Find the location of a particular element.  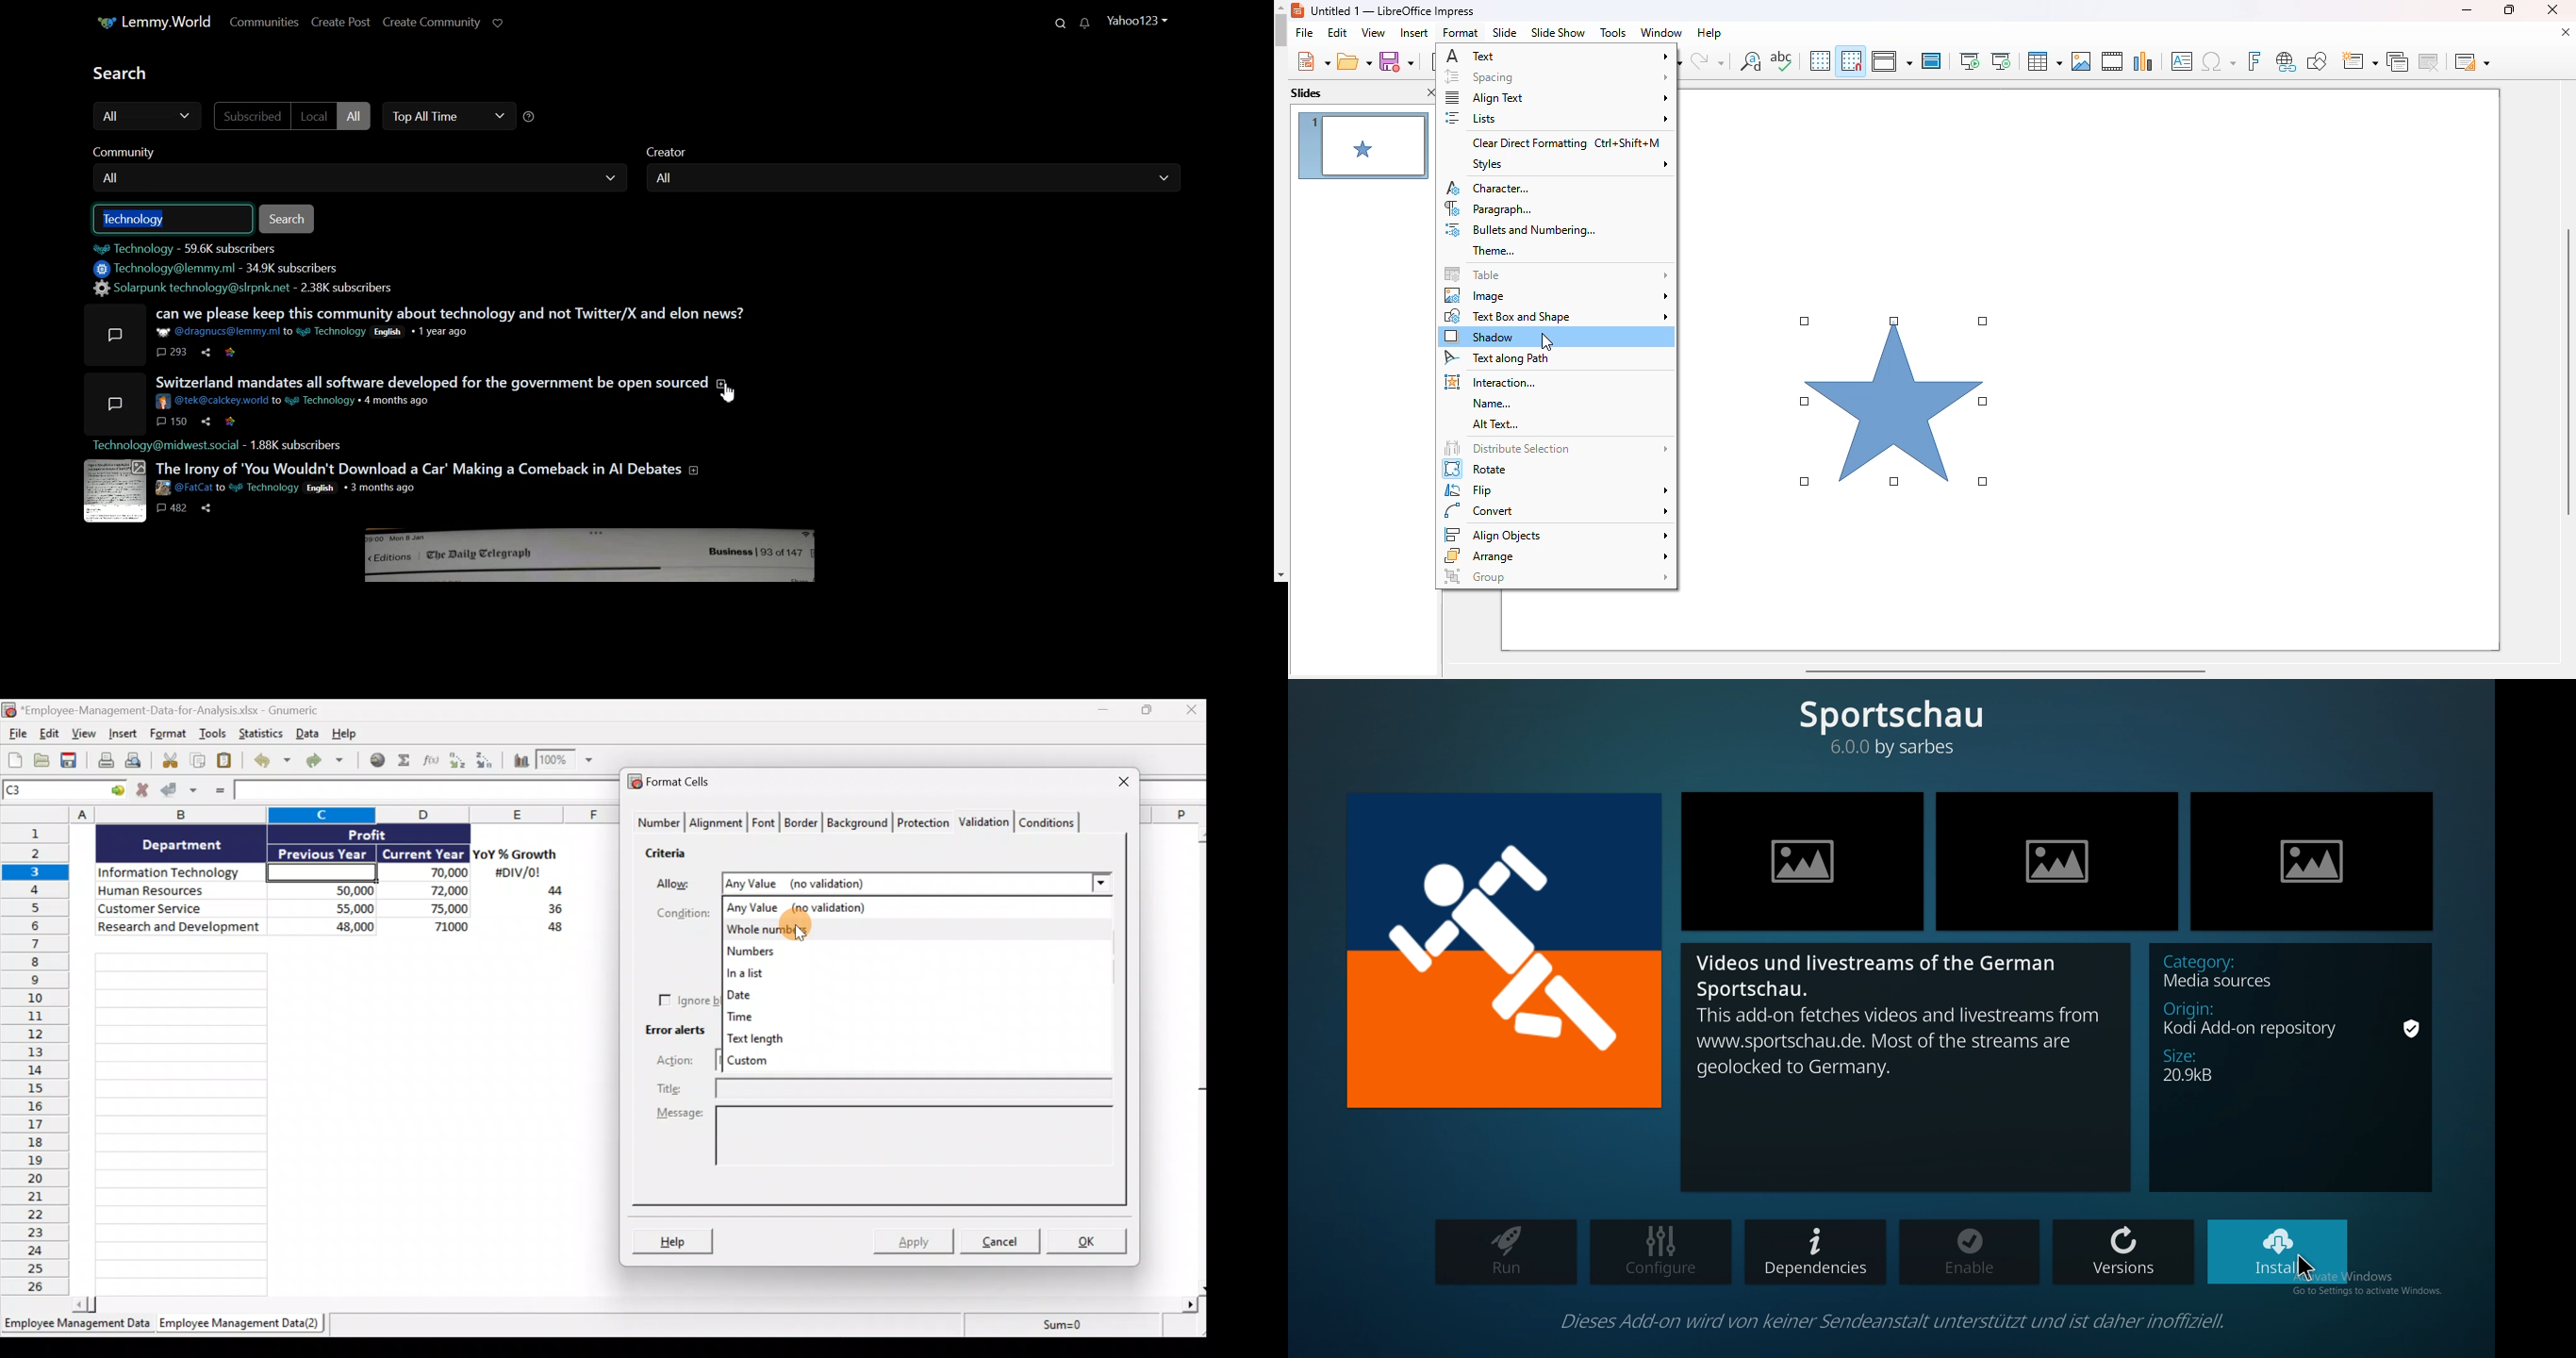

Background is located at coordinates (859, 824).